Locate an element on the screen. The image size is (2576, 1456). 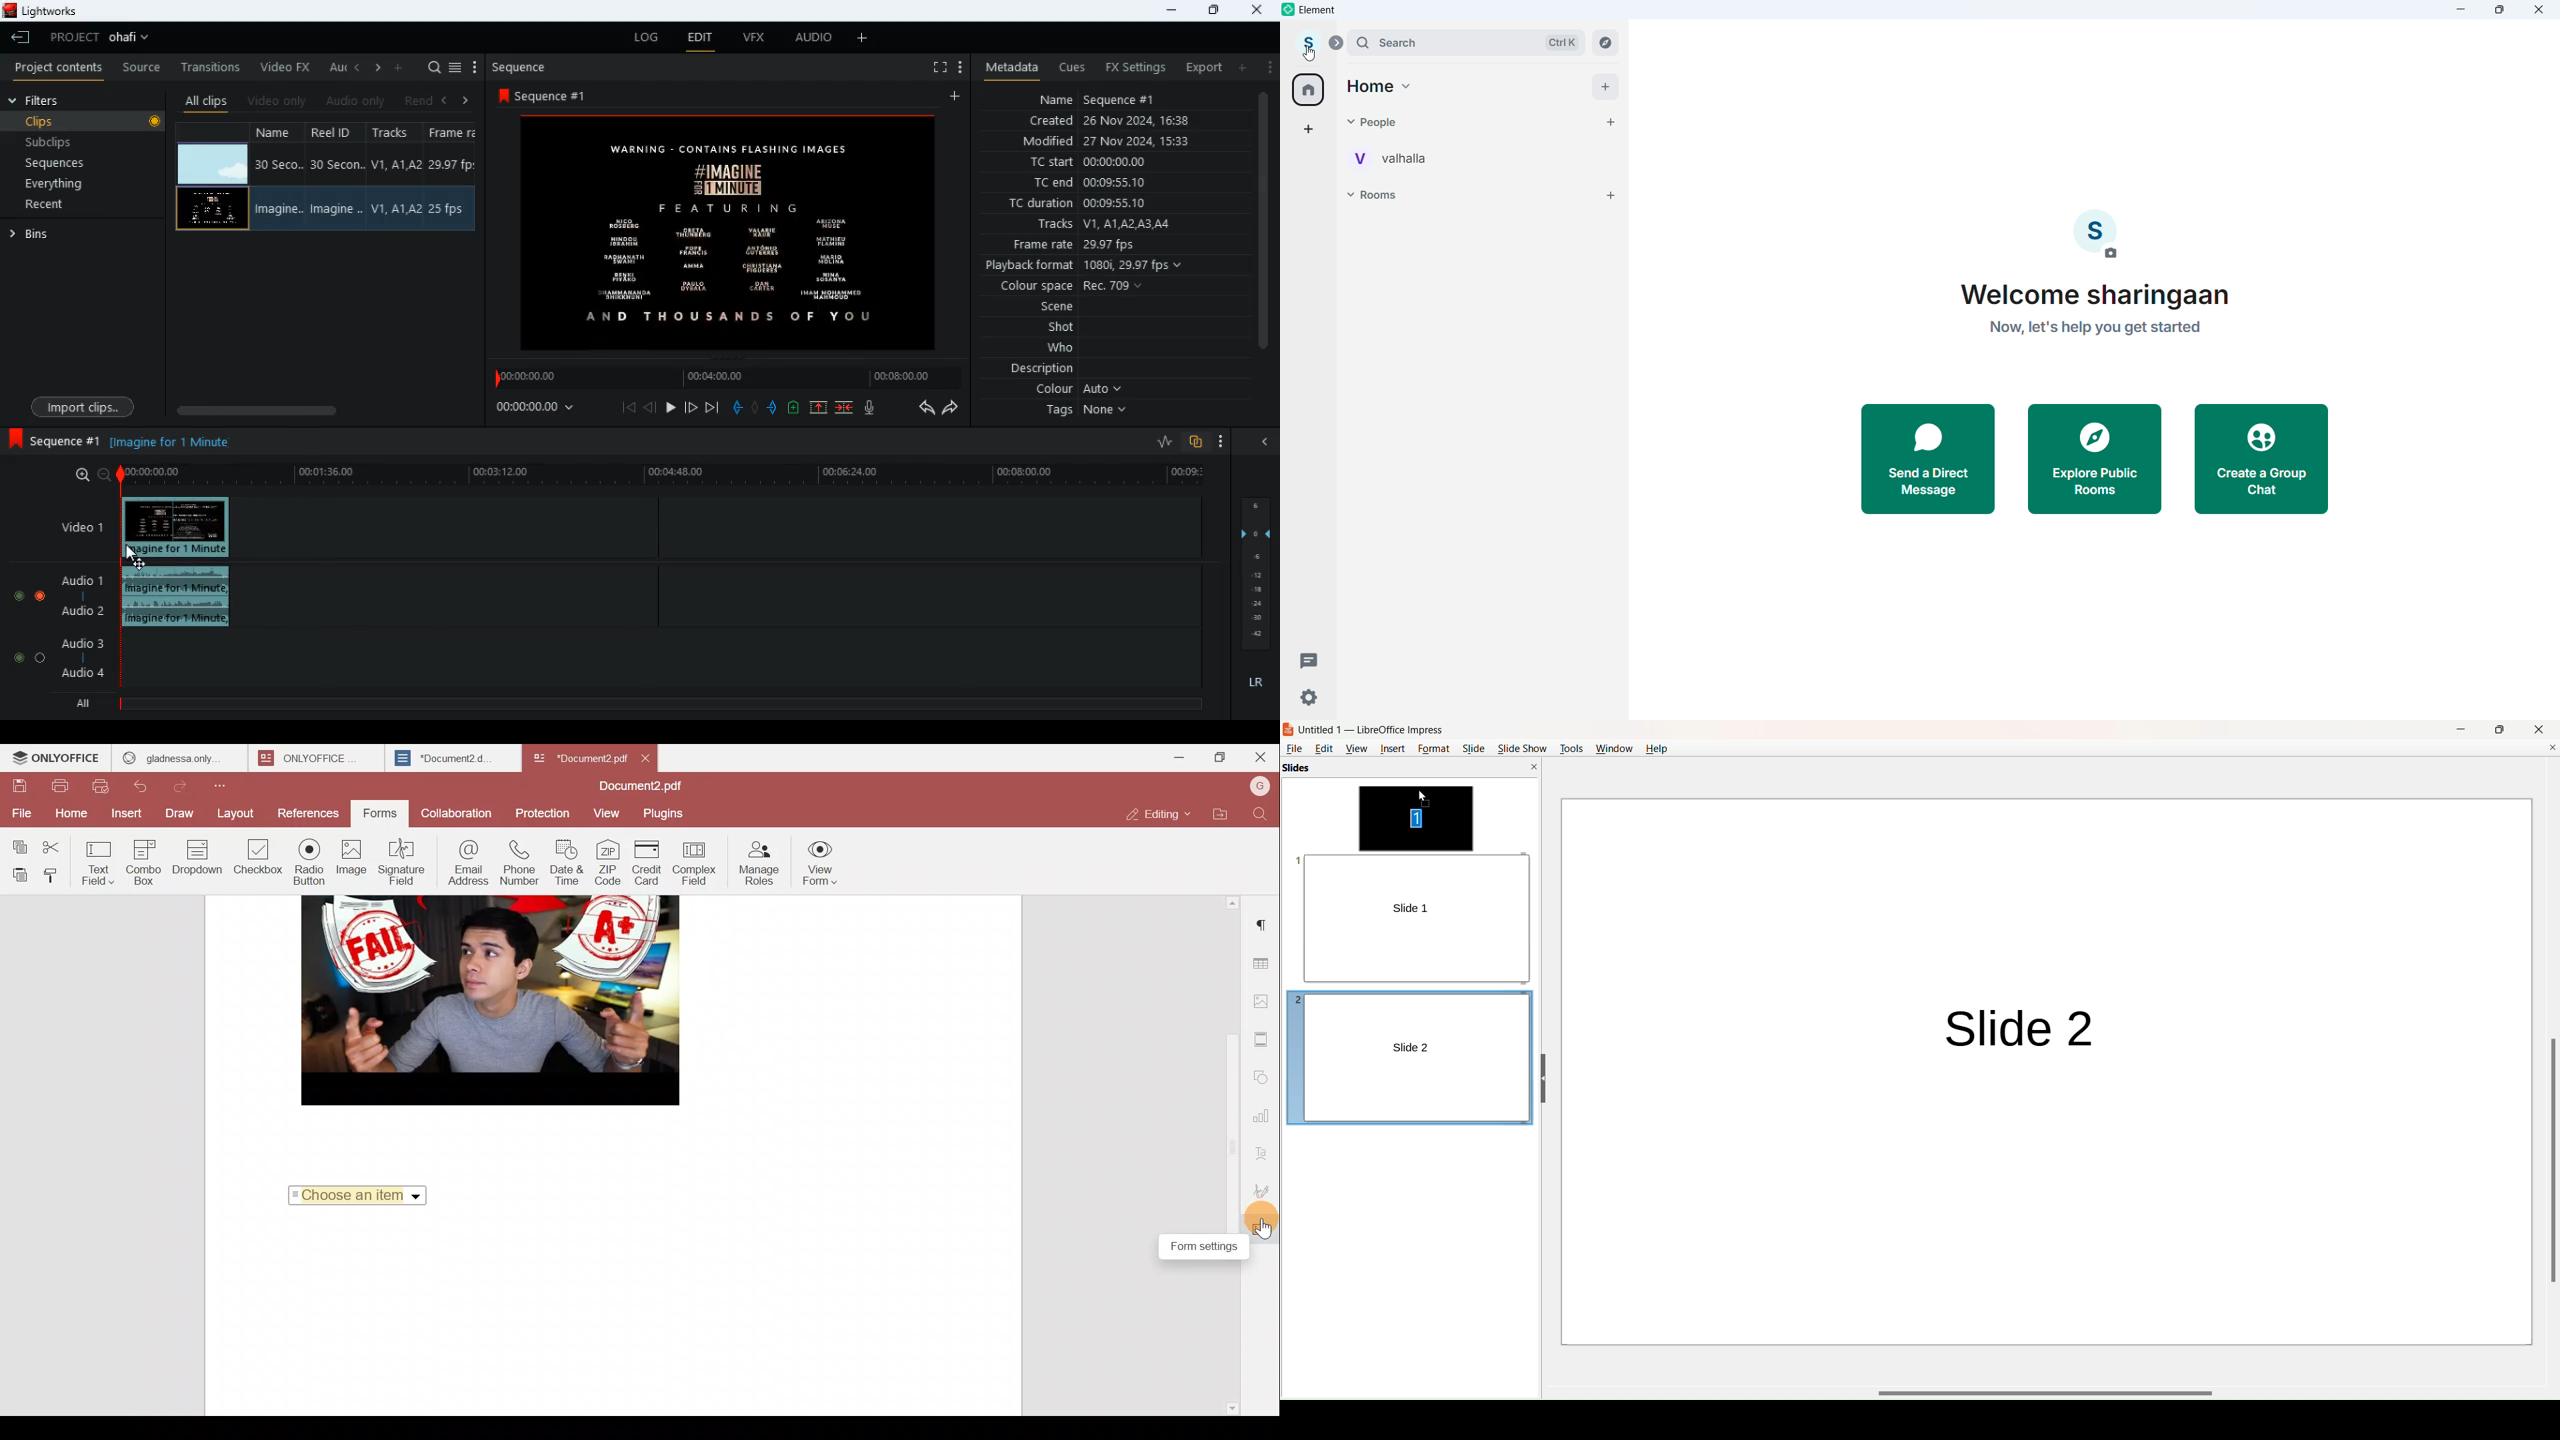
pull is located at coordinates (735, 407).